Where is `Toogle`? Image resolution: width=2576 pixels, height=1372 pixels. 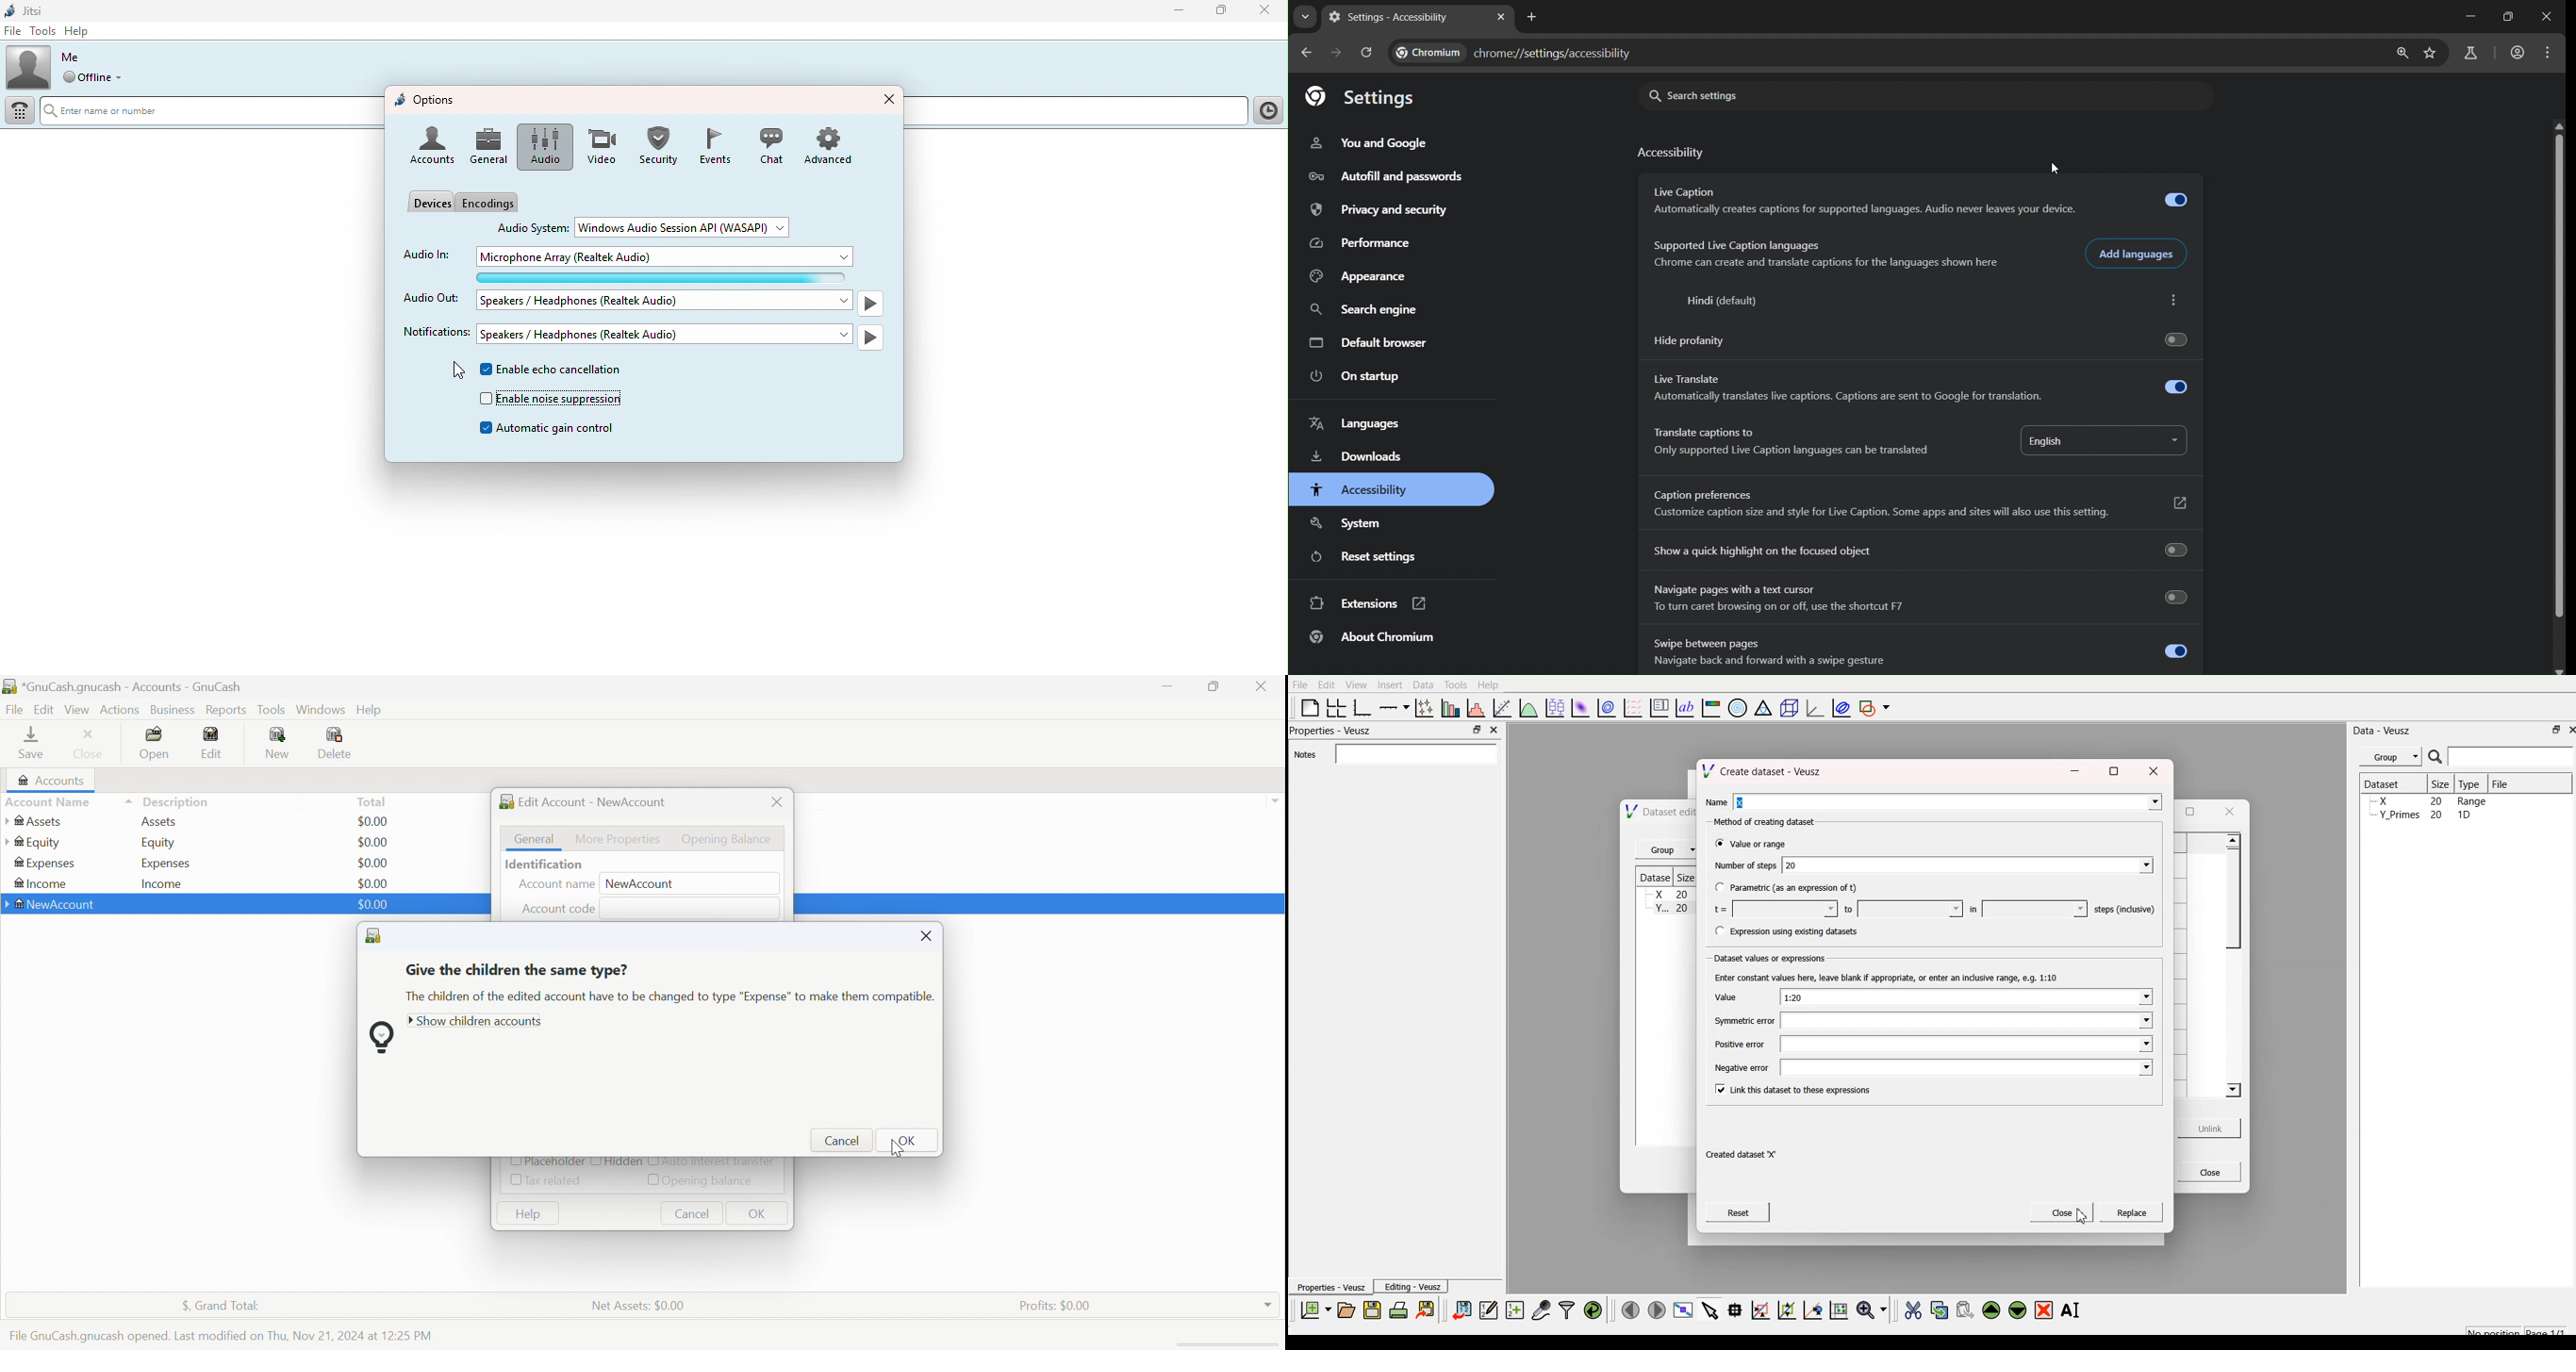 Toogle is located at coordinates (2172, 650).